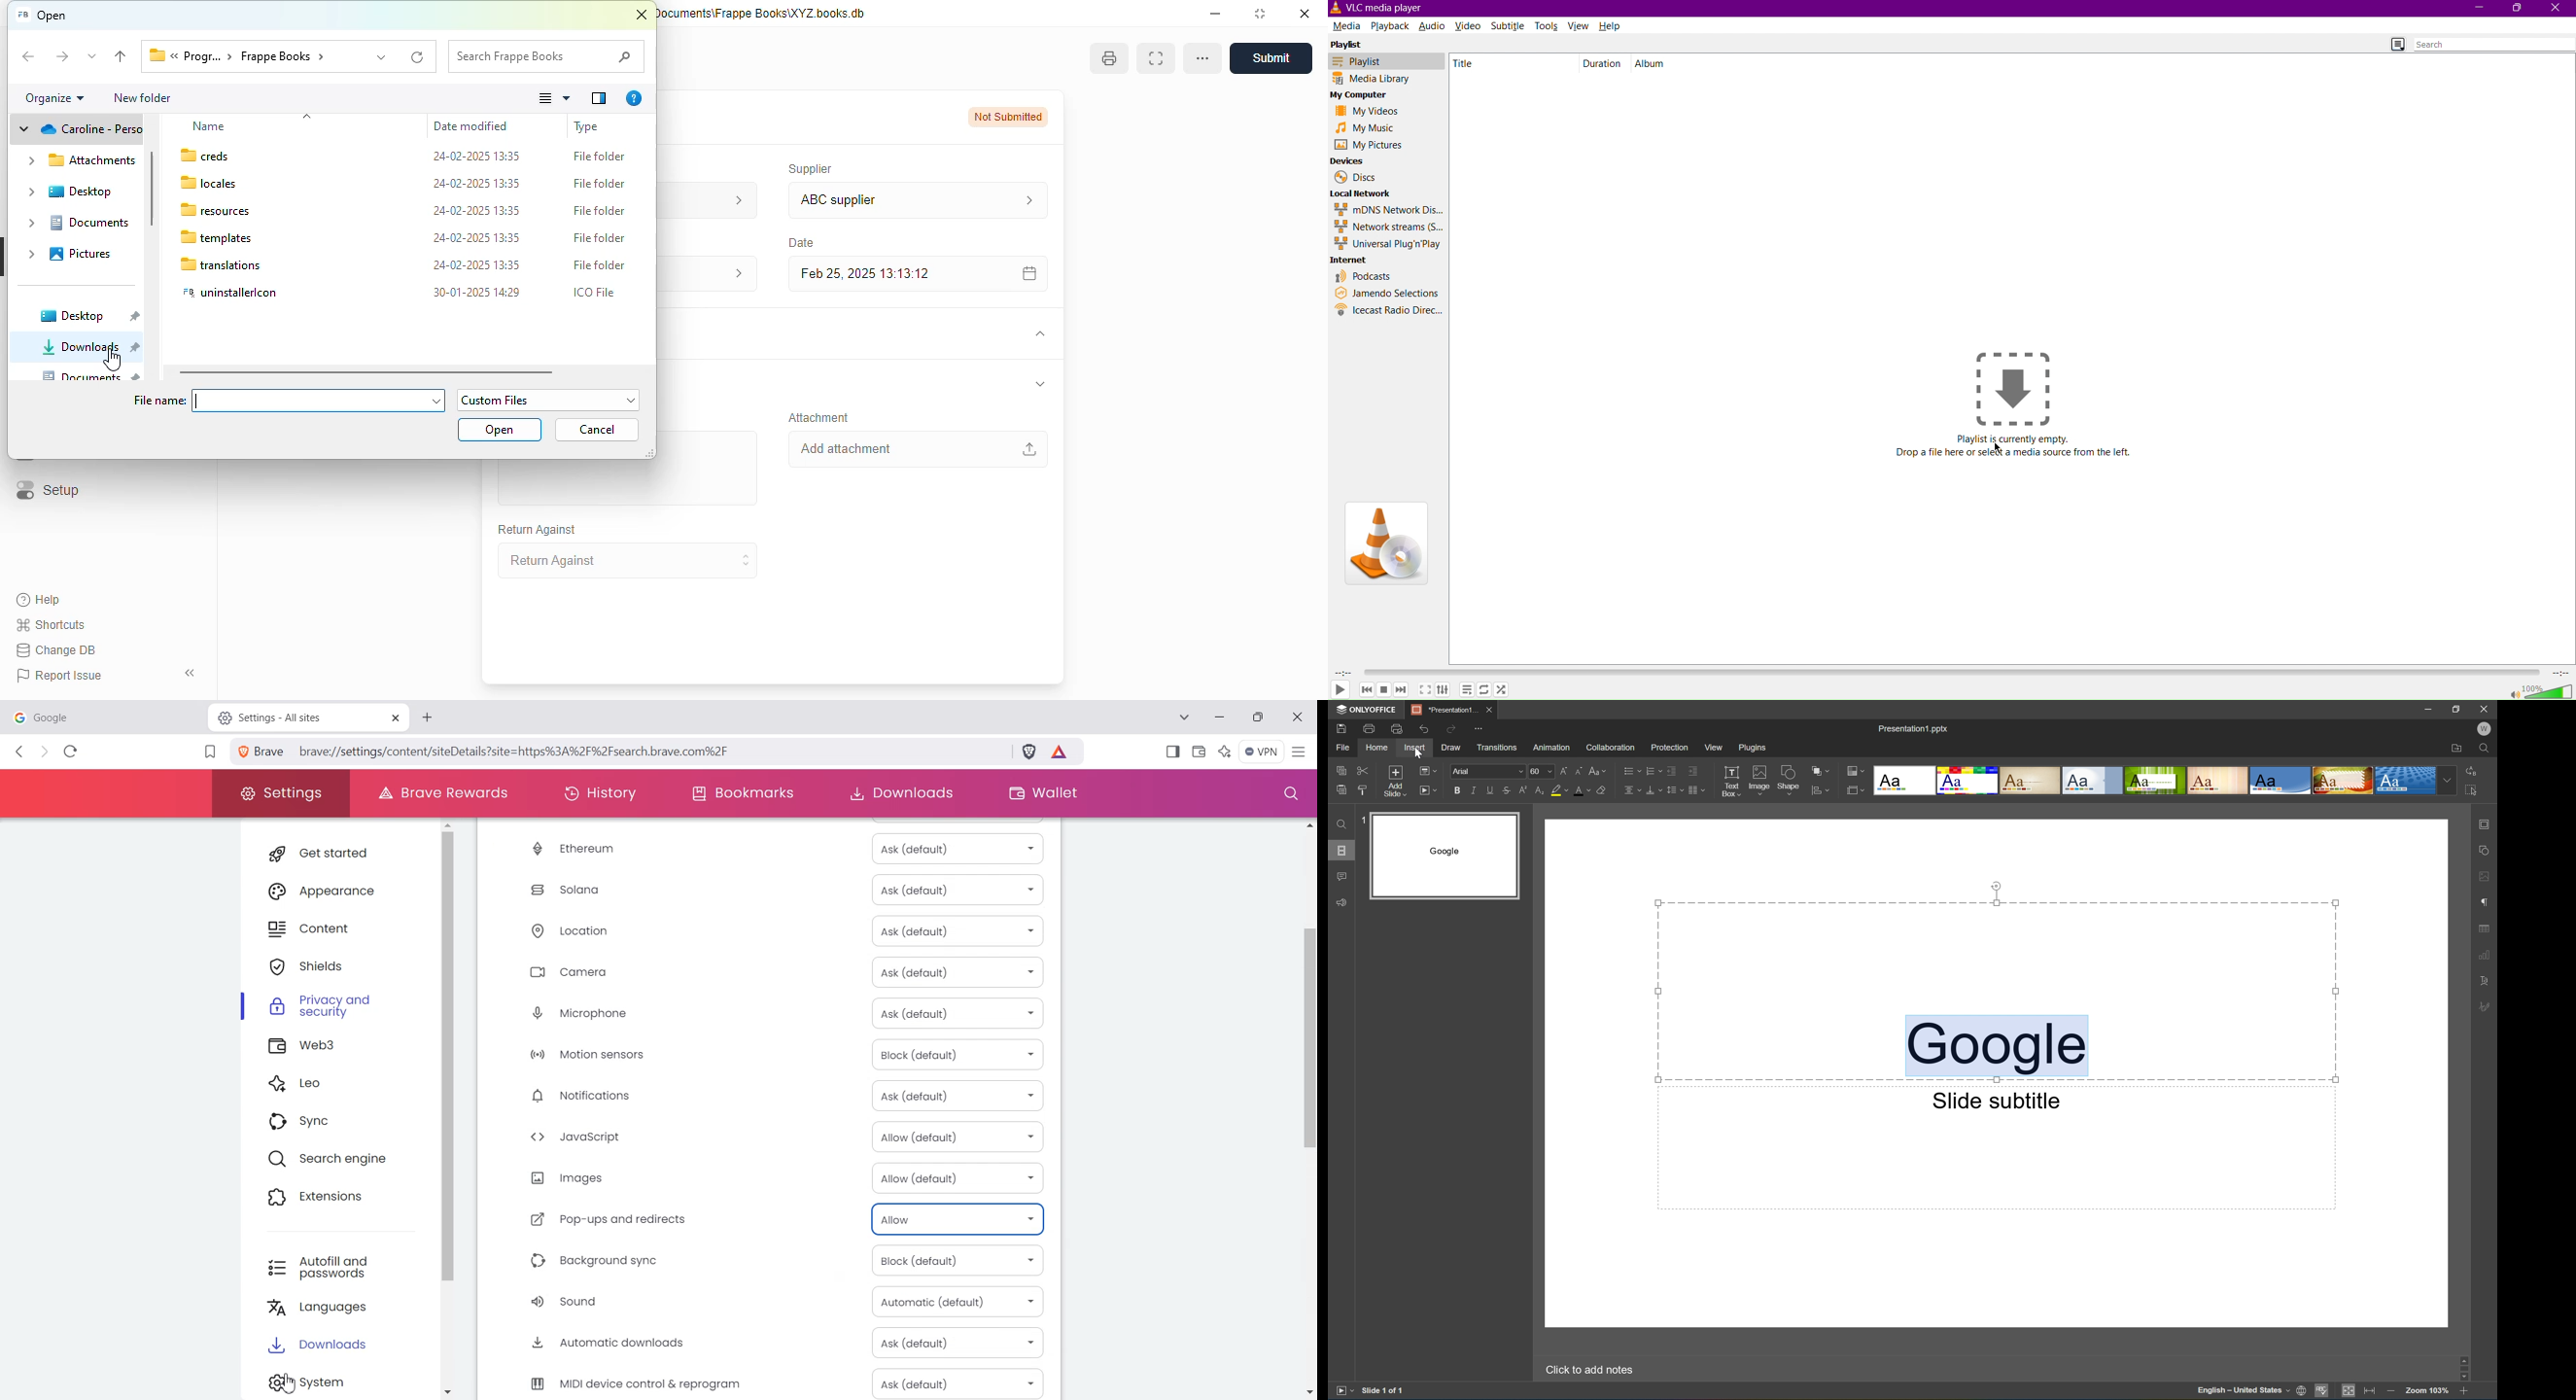 The width and height of the screenshot is (2576, 1400). What do you see at coordinates (595, 293) in the screenshot?
I see `ICO File` at bounding box center [595, 293].